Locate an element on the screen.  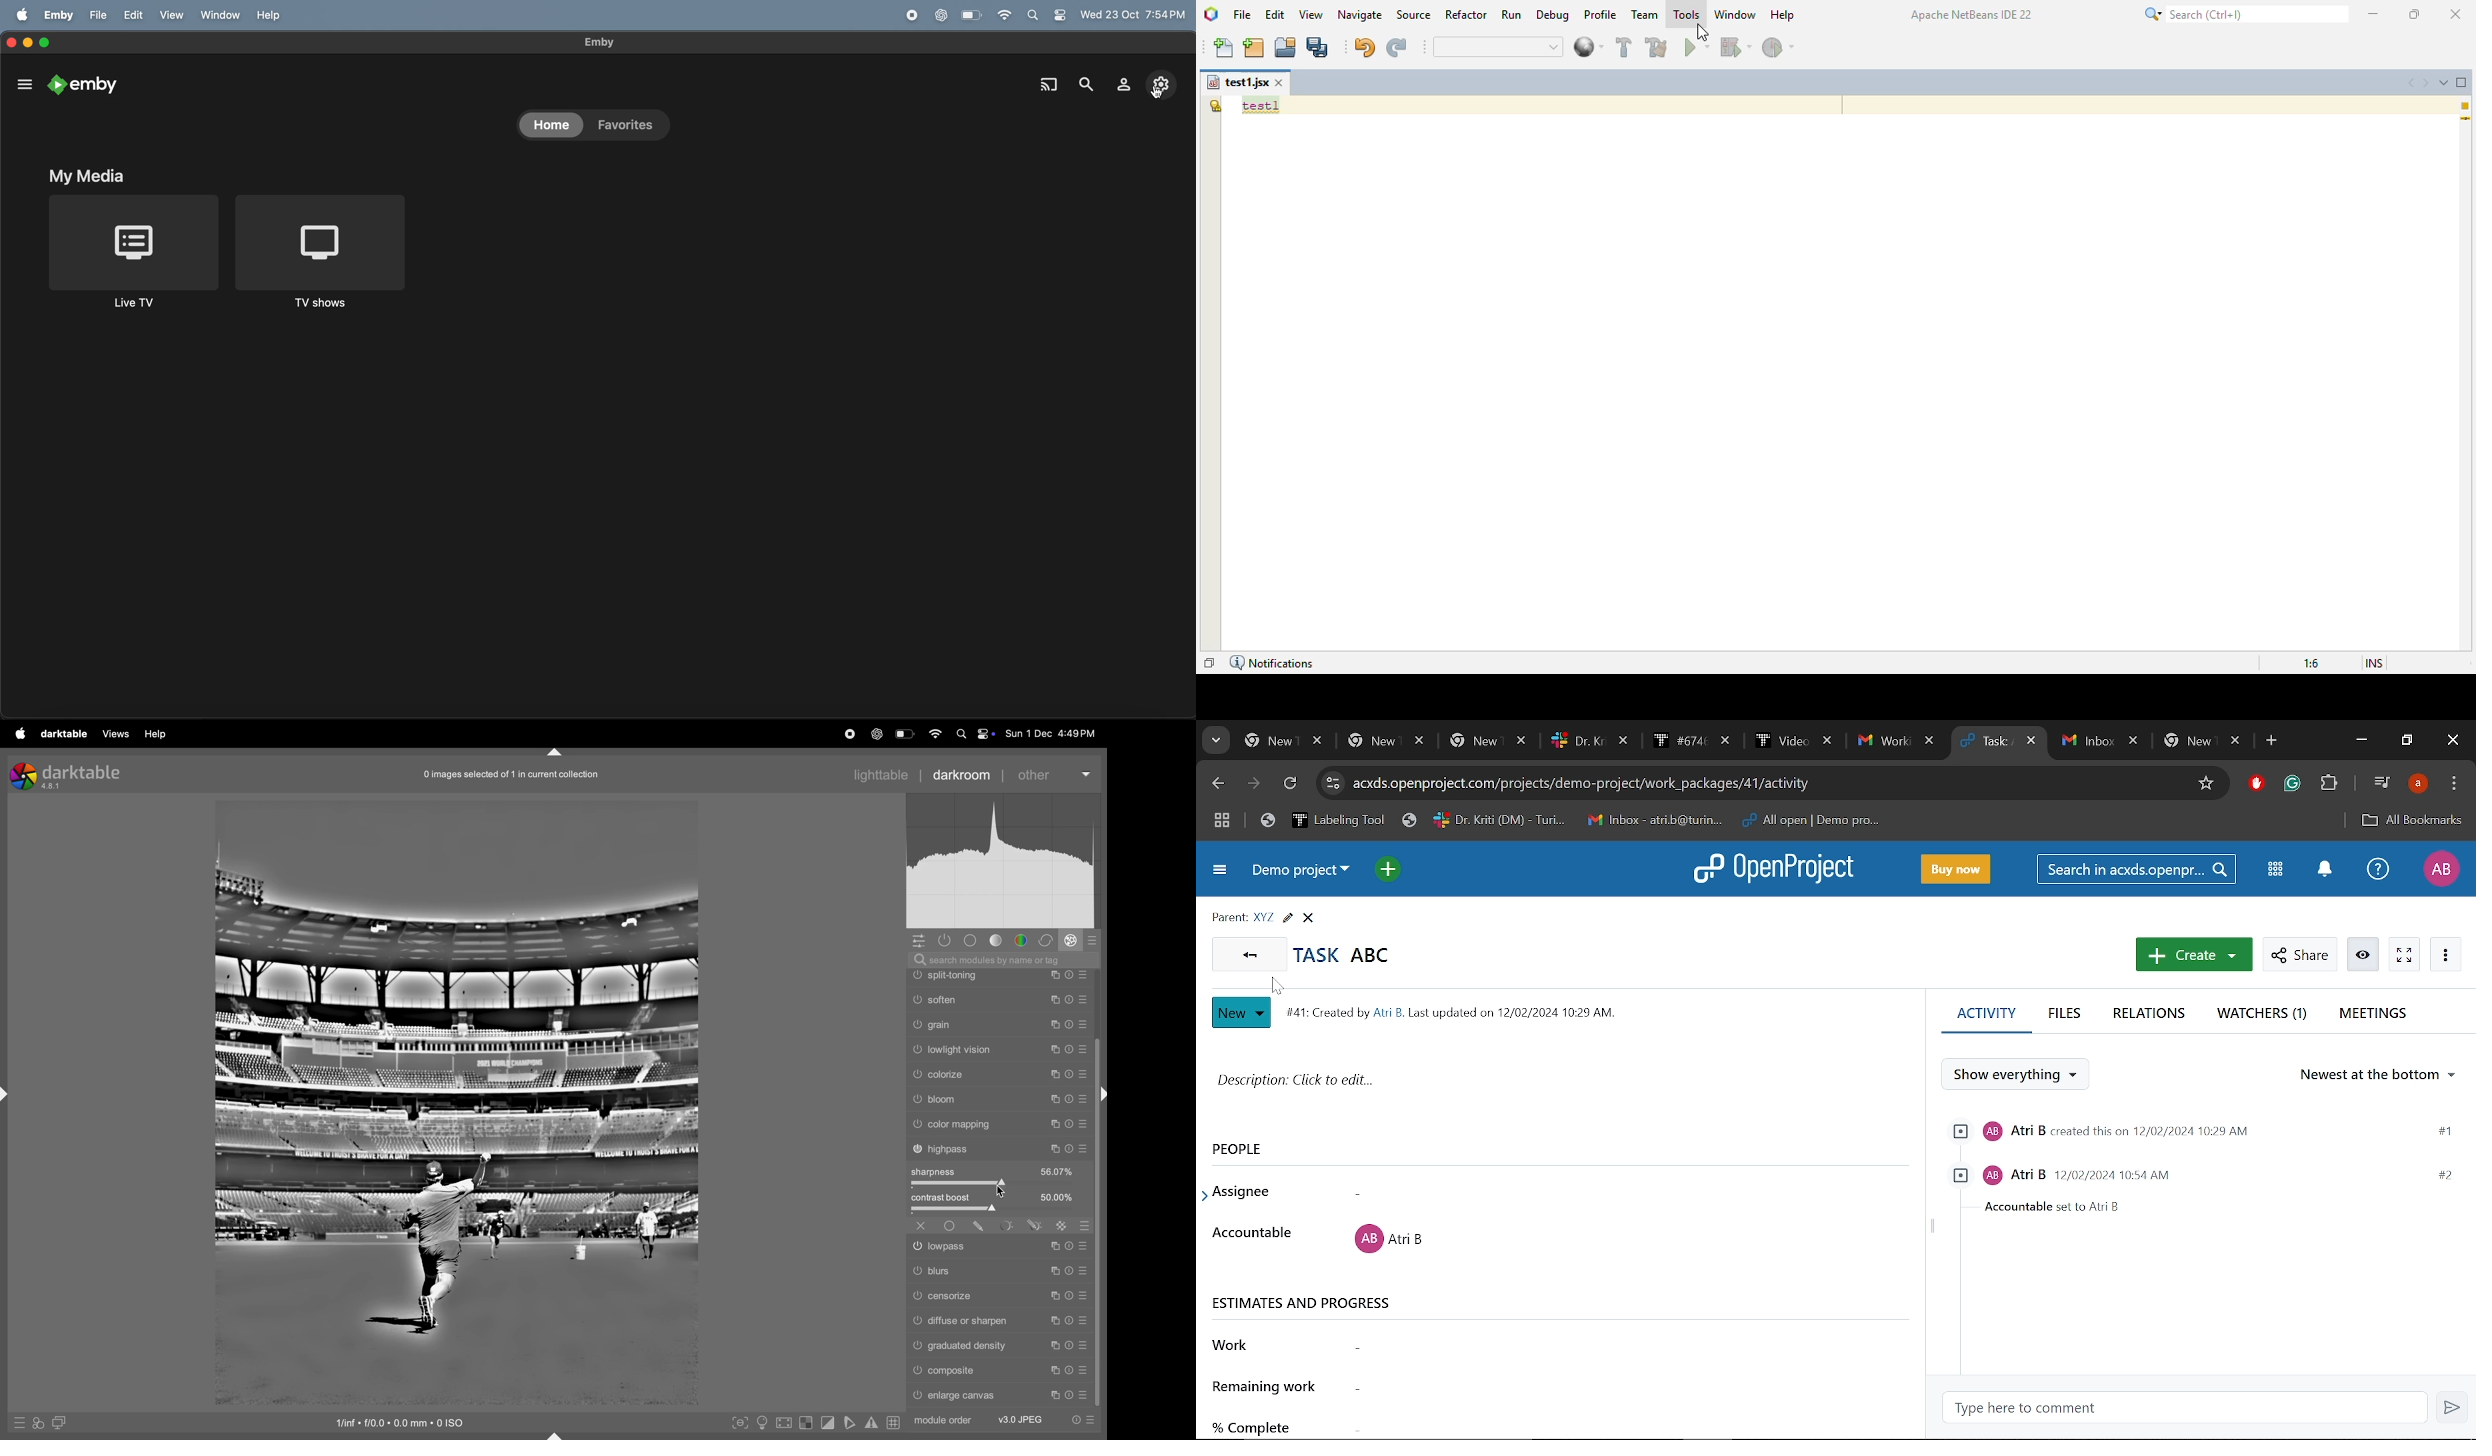
Seacrh in acxds.openproject is located at coordinates (2138, 870).